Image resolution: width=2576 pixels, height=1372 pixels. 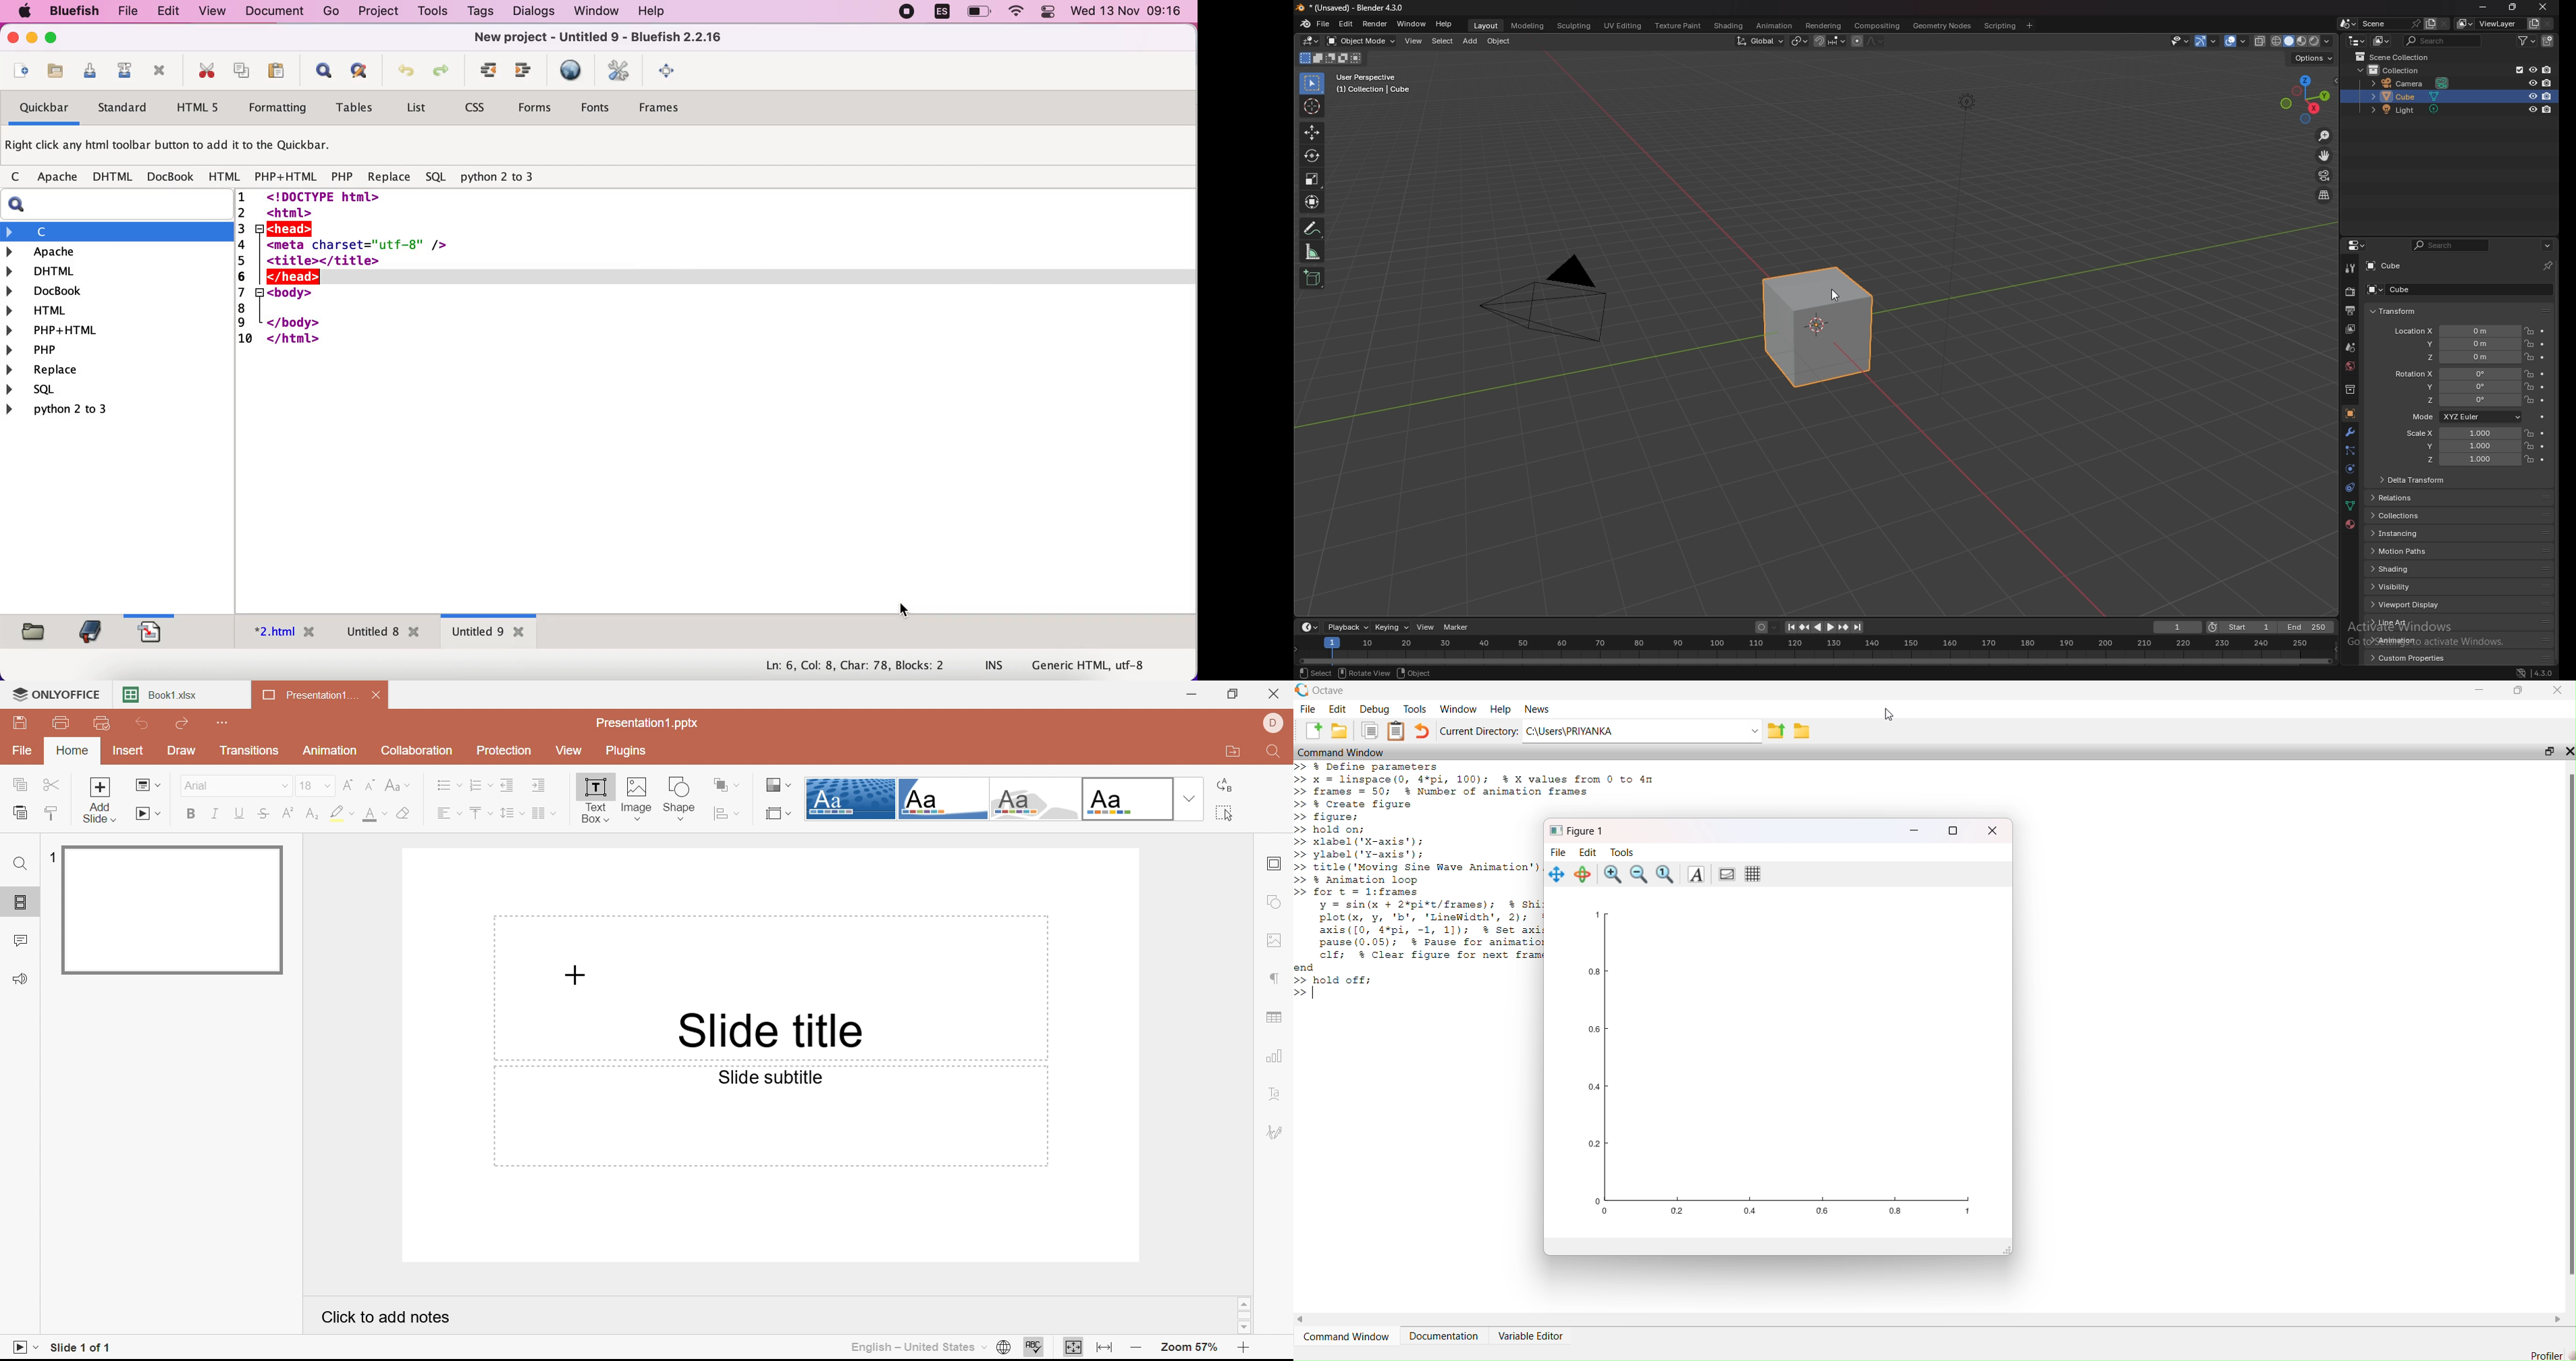 I want to click on apache, so click(x=119, y=252).